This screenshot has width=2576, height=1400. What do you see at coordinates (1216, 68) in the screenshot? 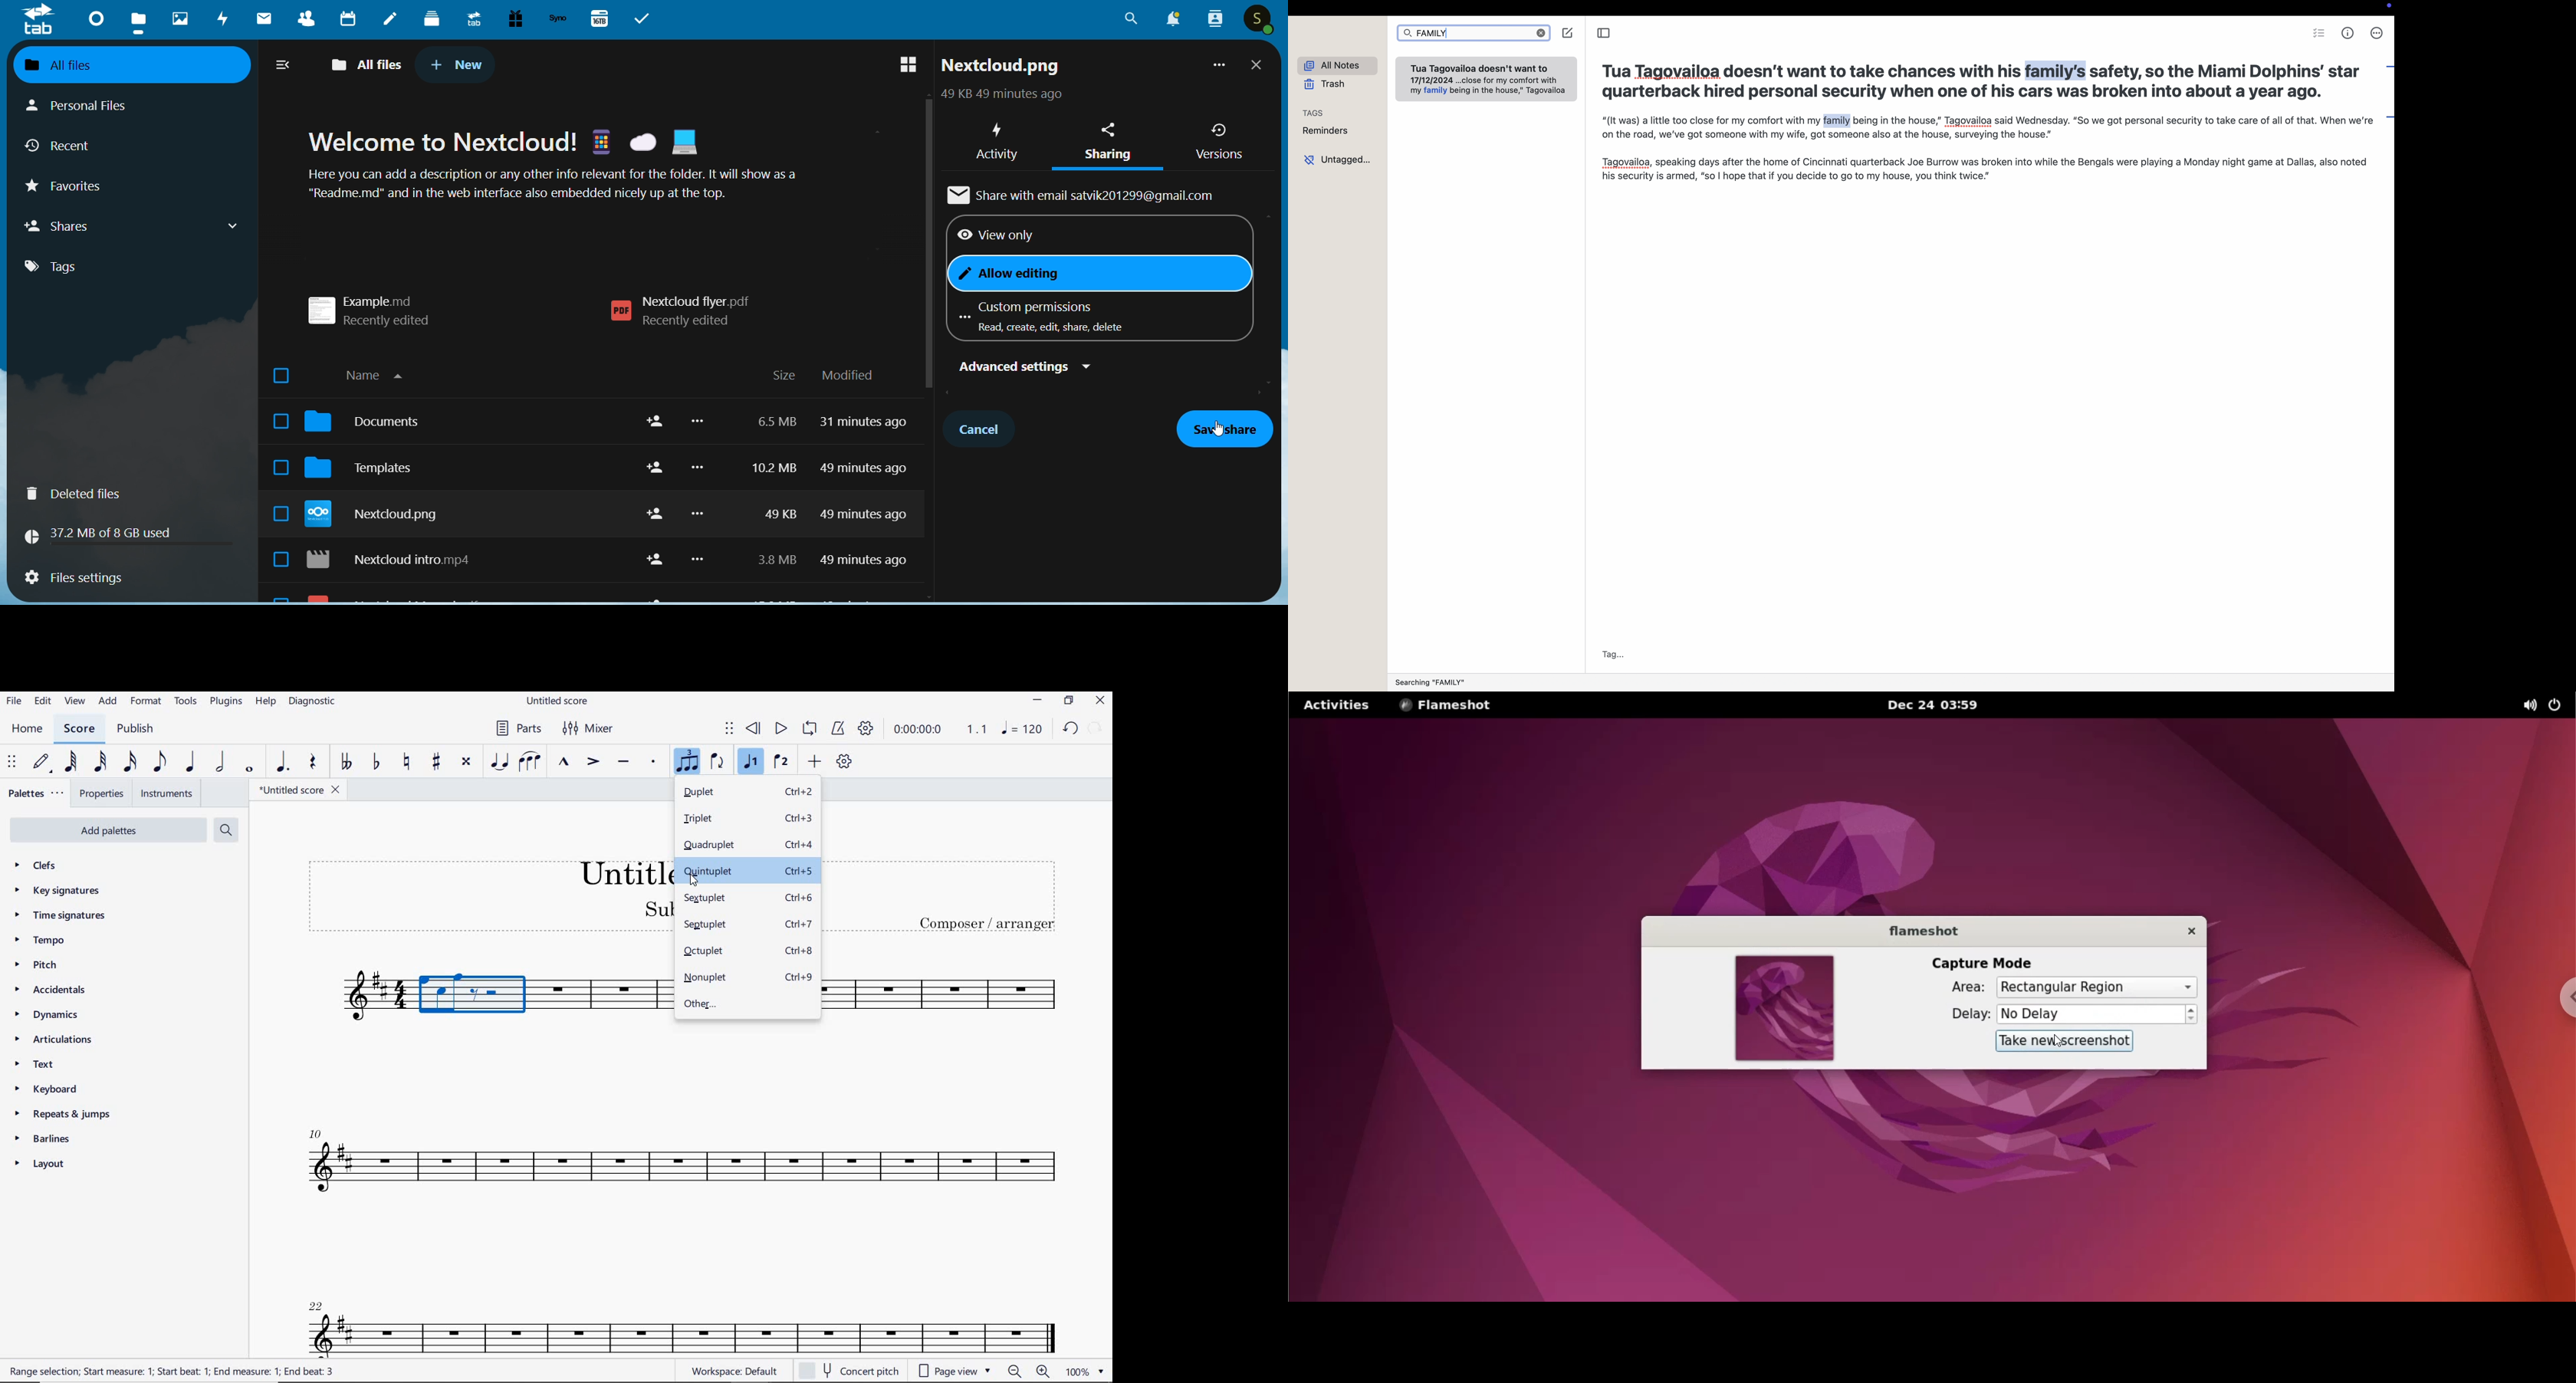
I see `more` at bounding box center [1216, 68].